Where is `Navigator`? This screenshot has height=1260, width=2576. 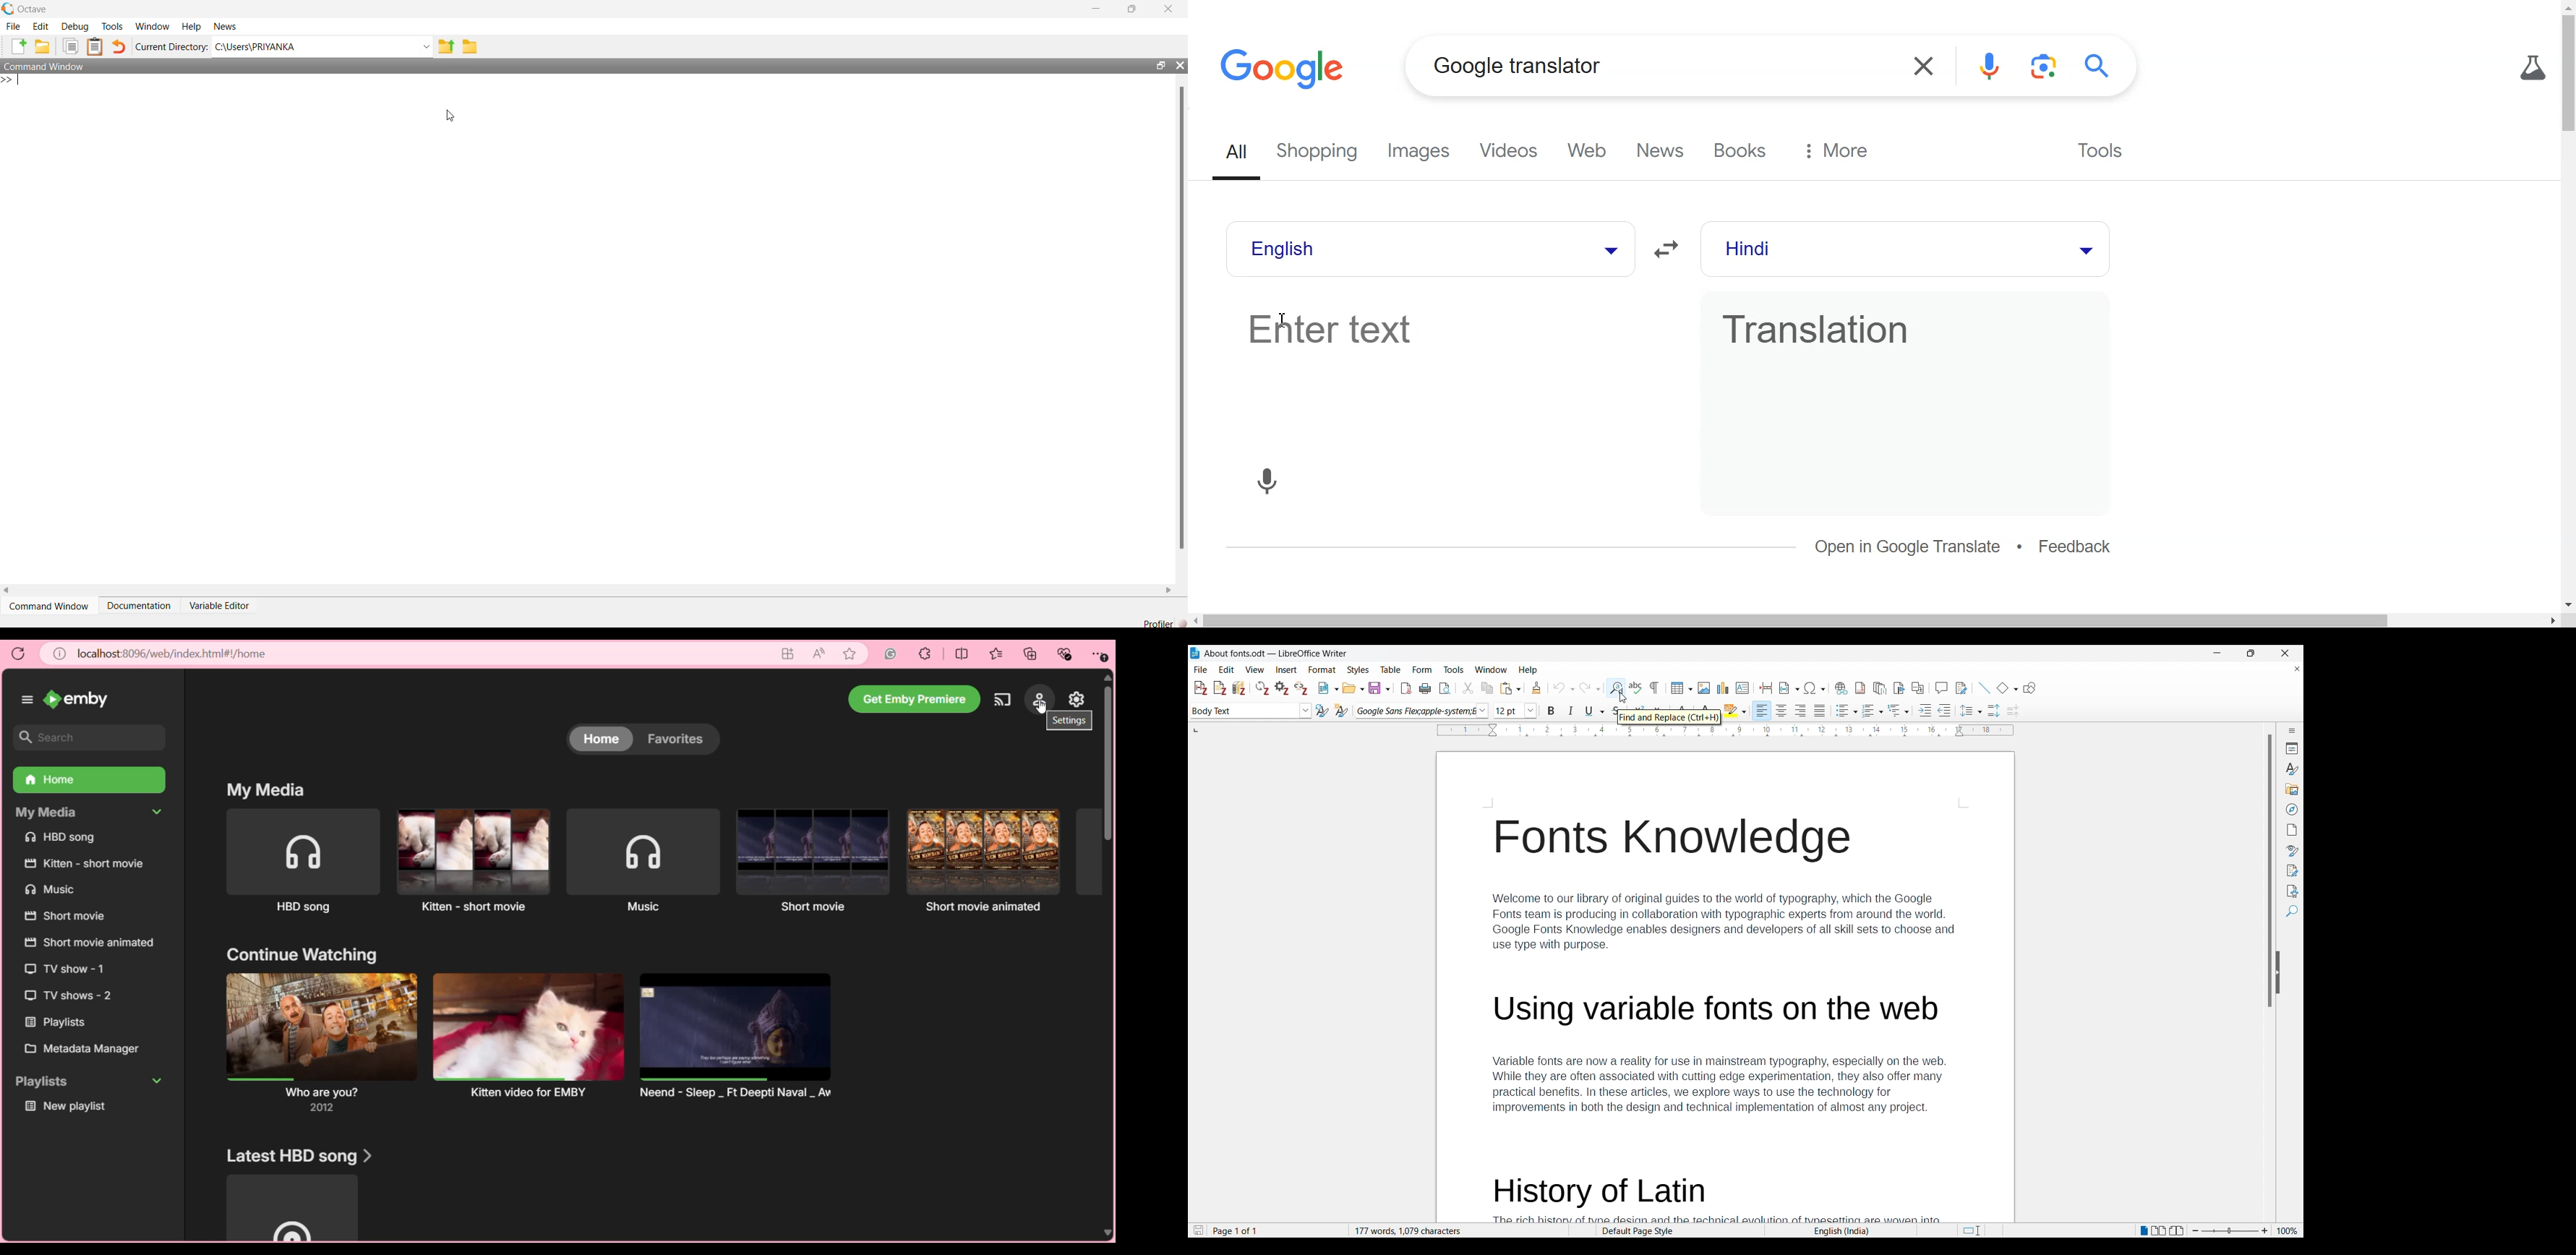 Navigator is located at coordinates (2291, 809).